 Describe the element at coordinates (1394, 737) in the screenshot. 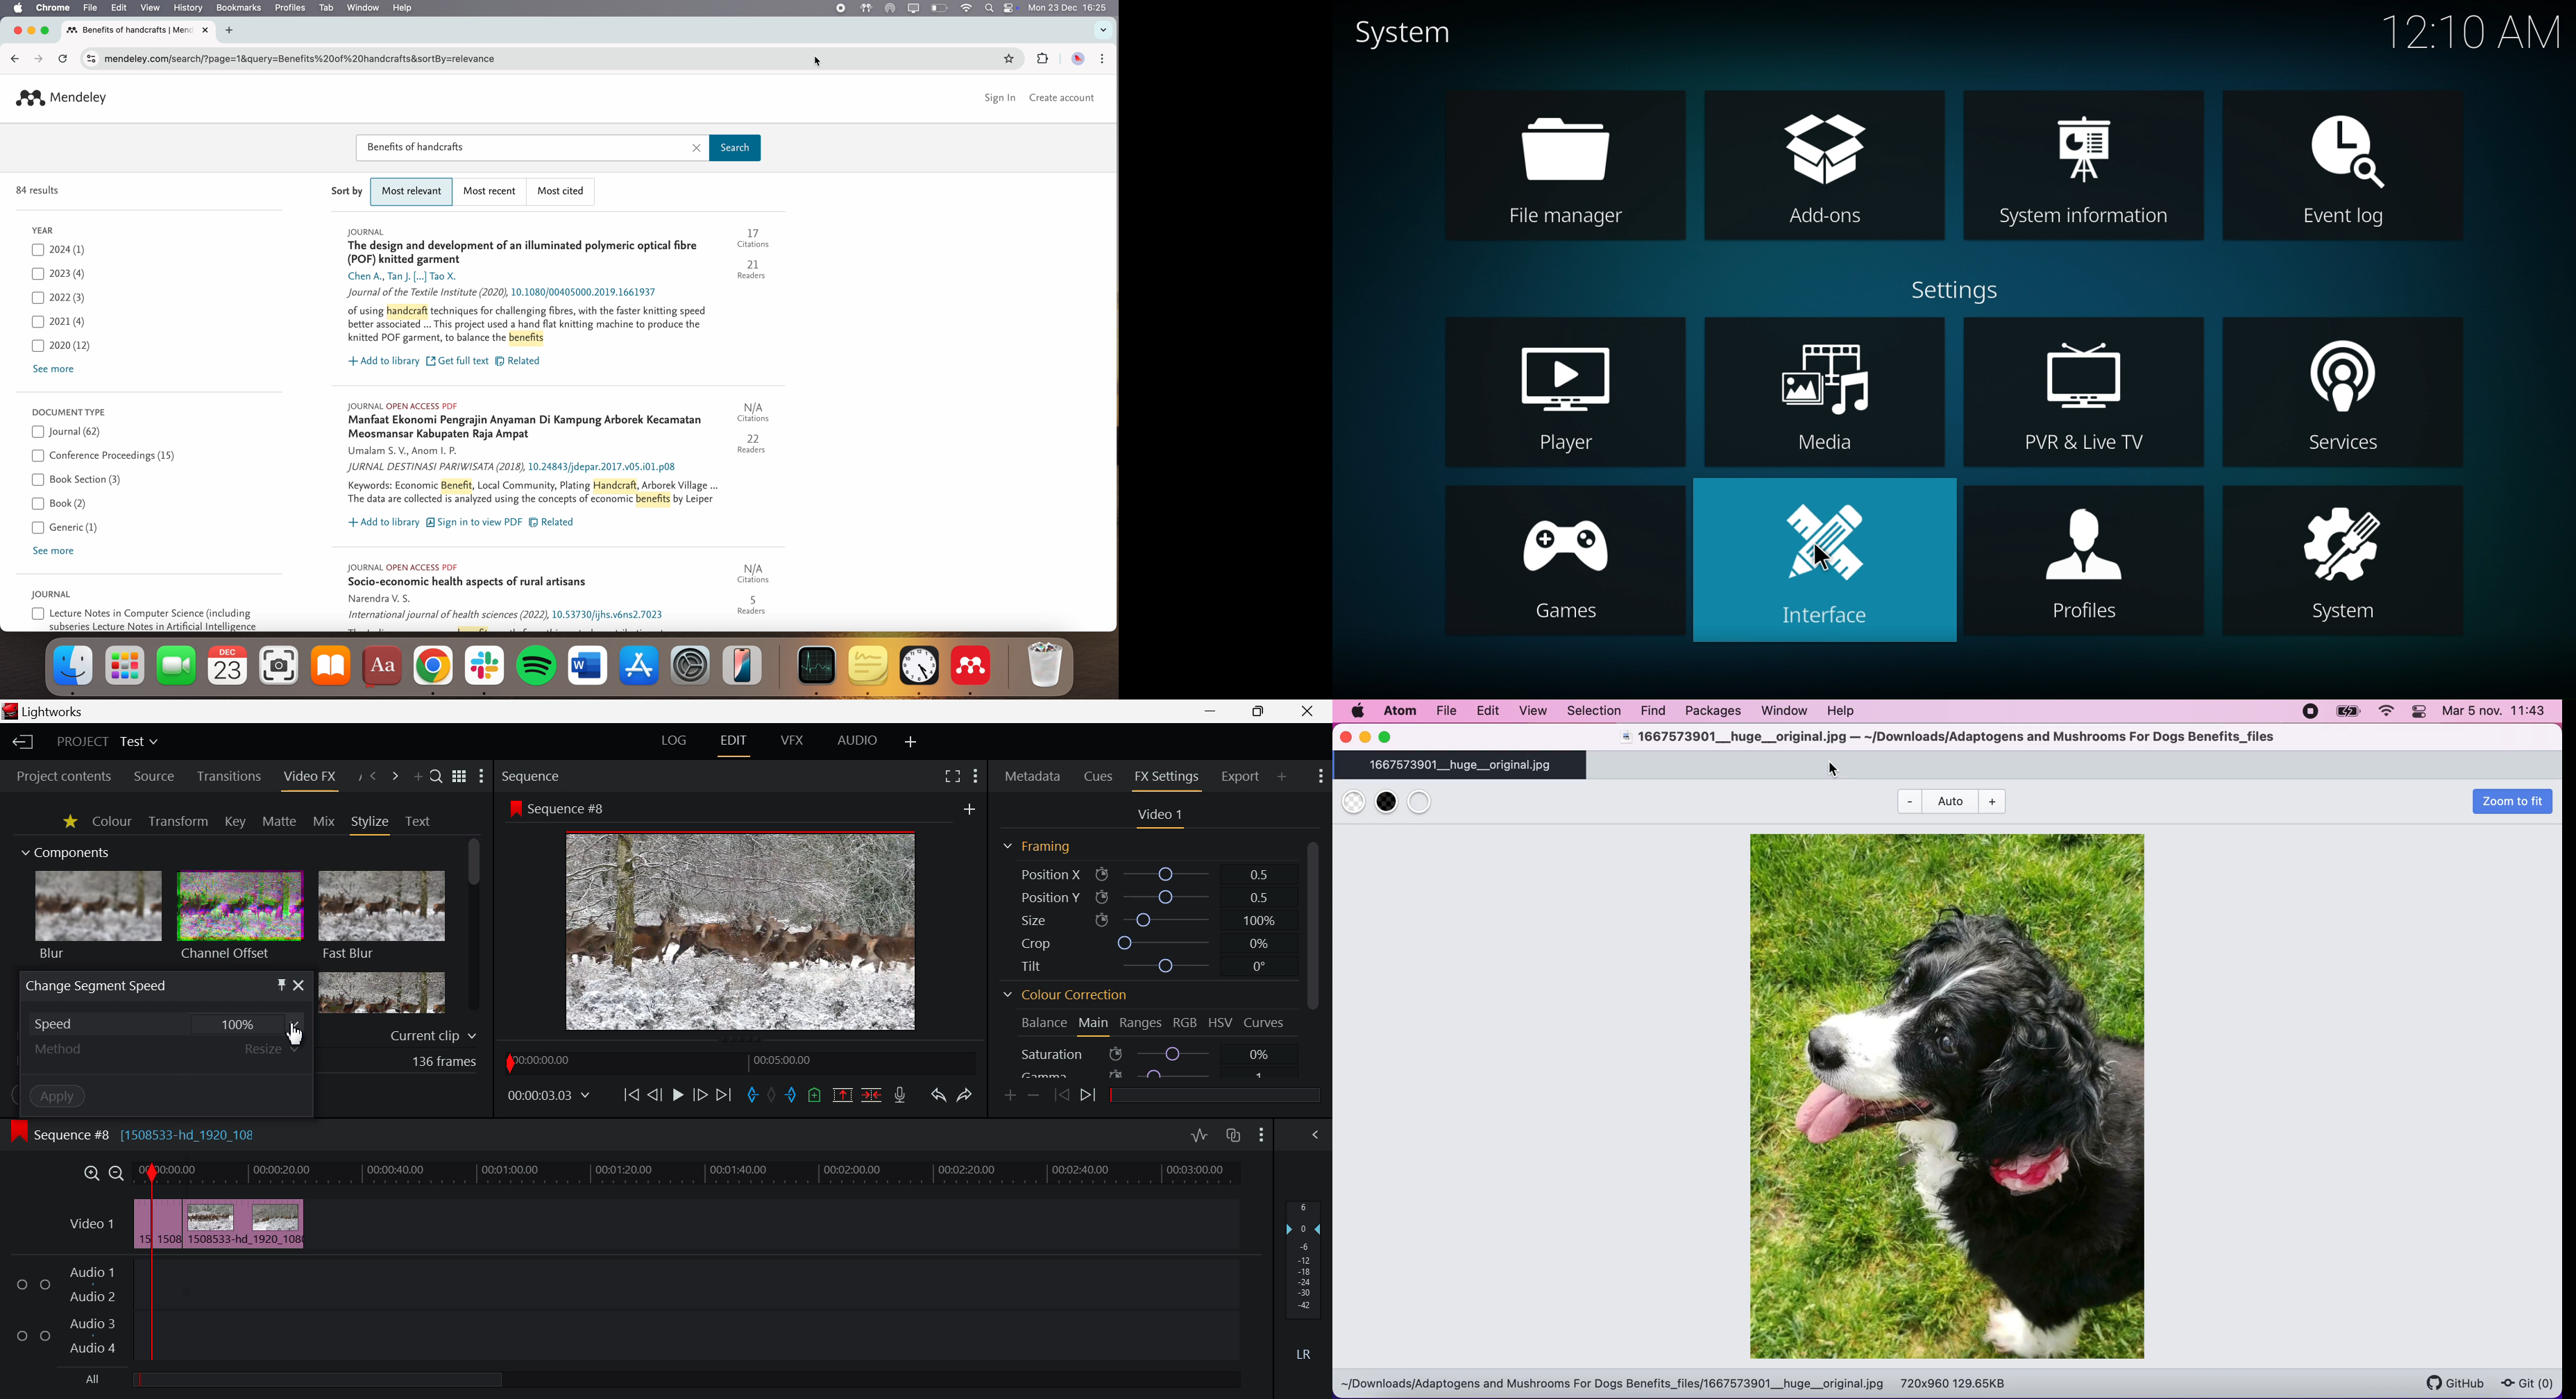

I see `maximize` at that location.